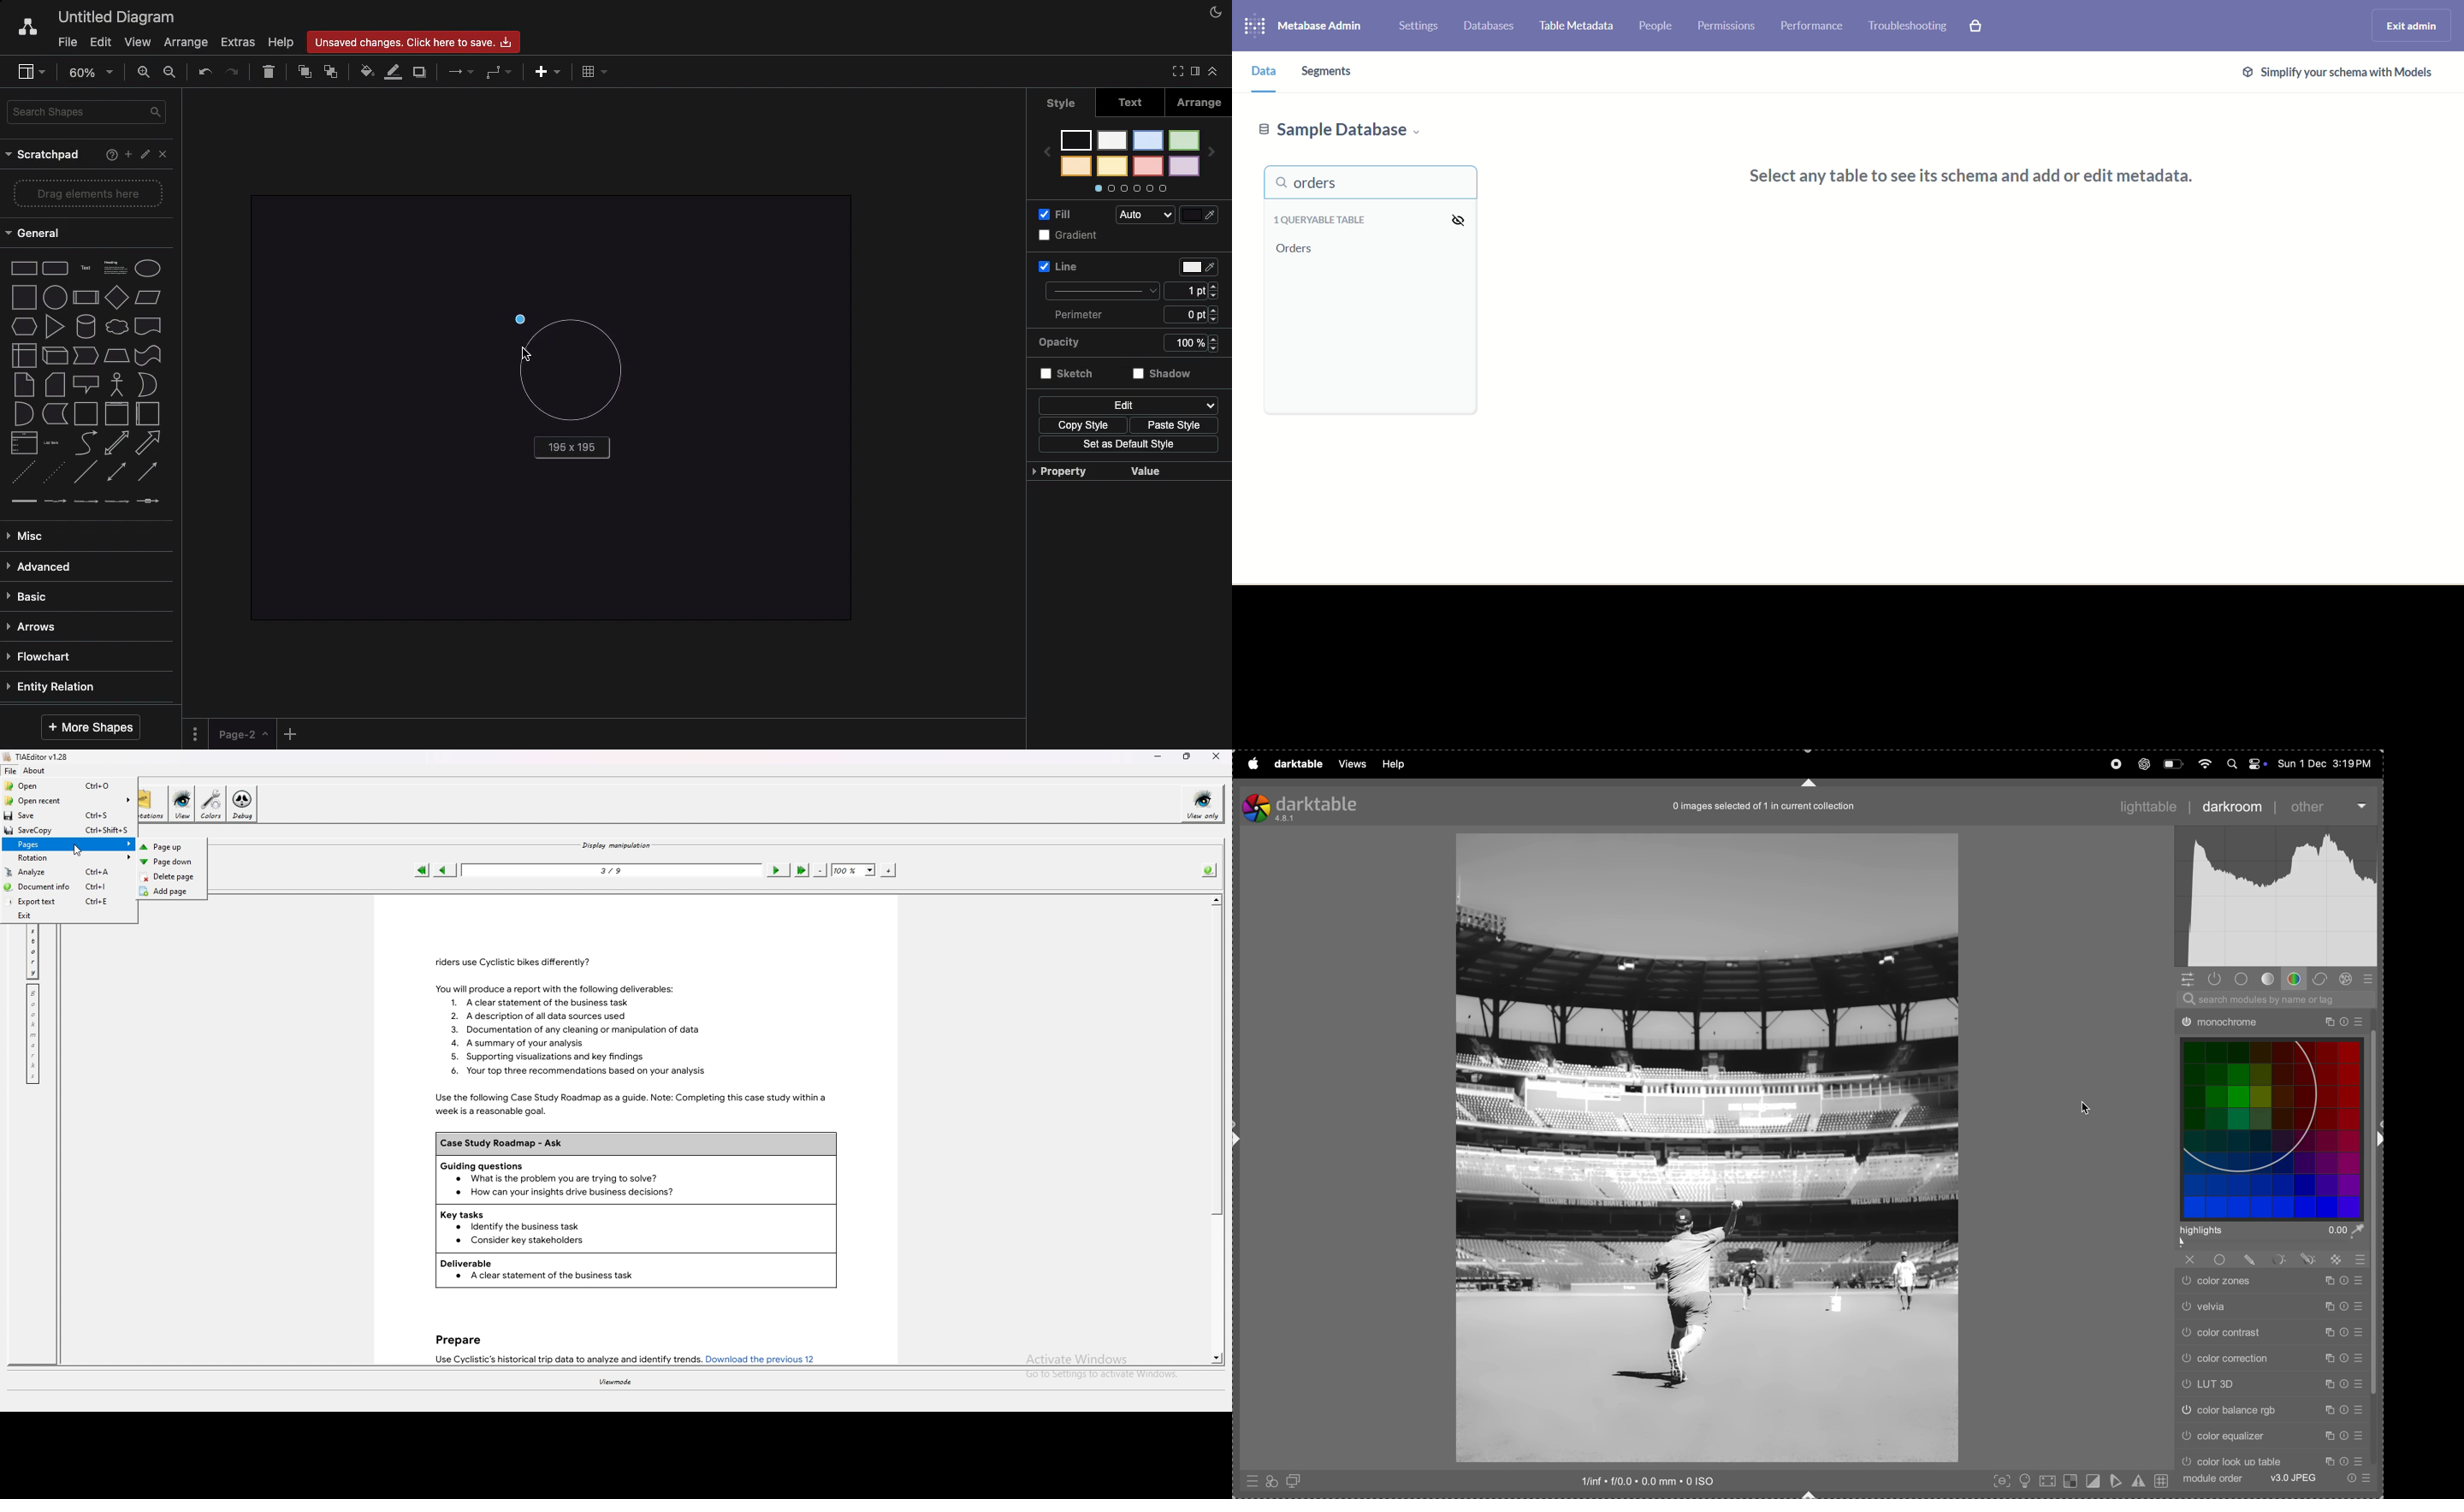  I want to click on orders, so click(1374, 184).